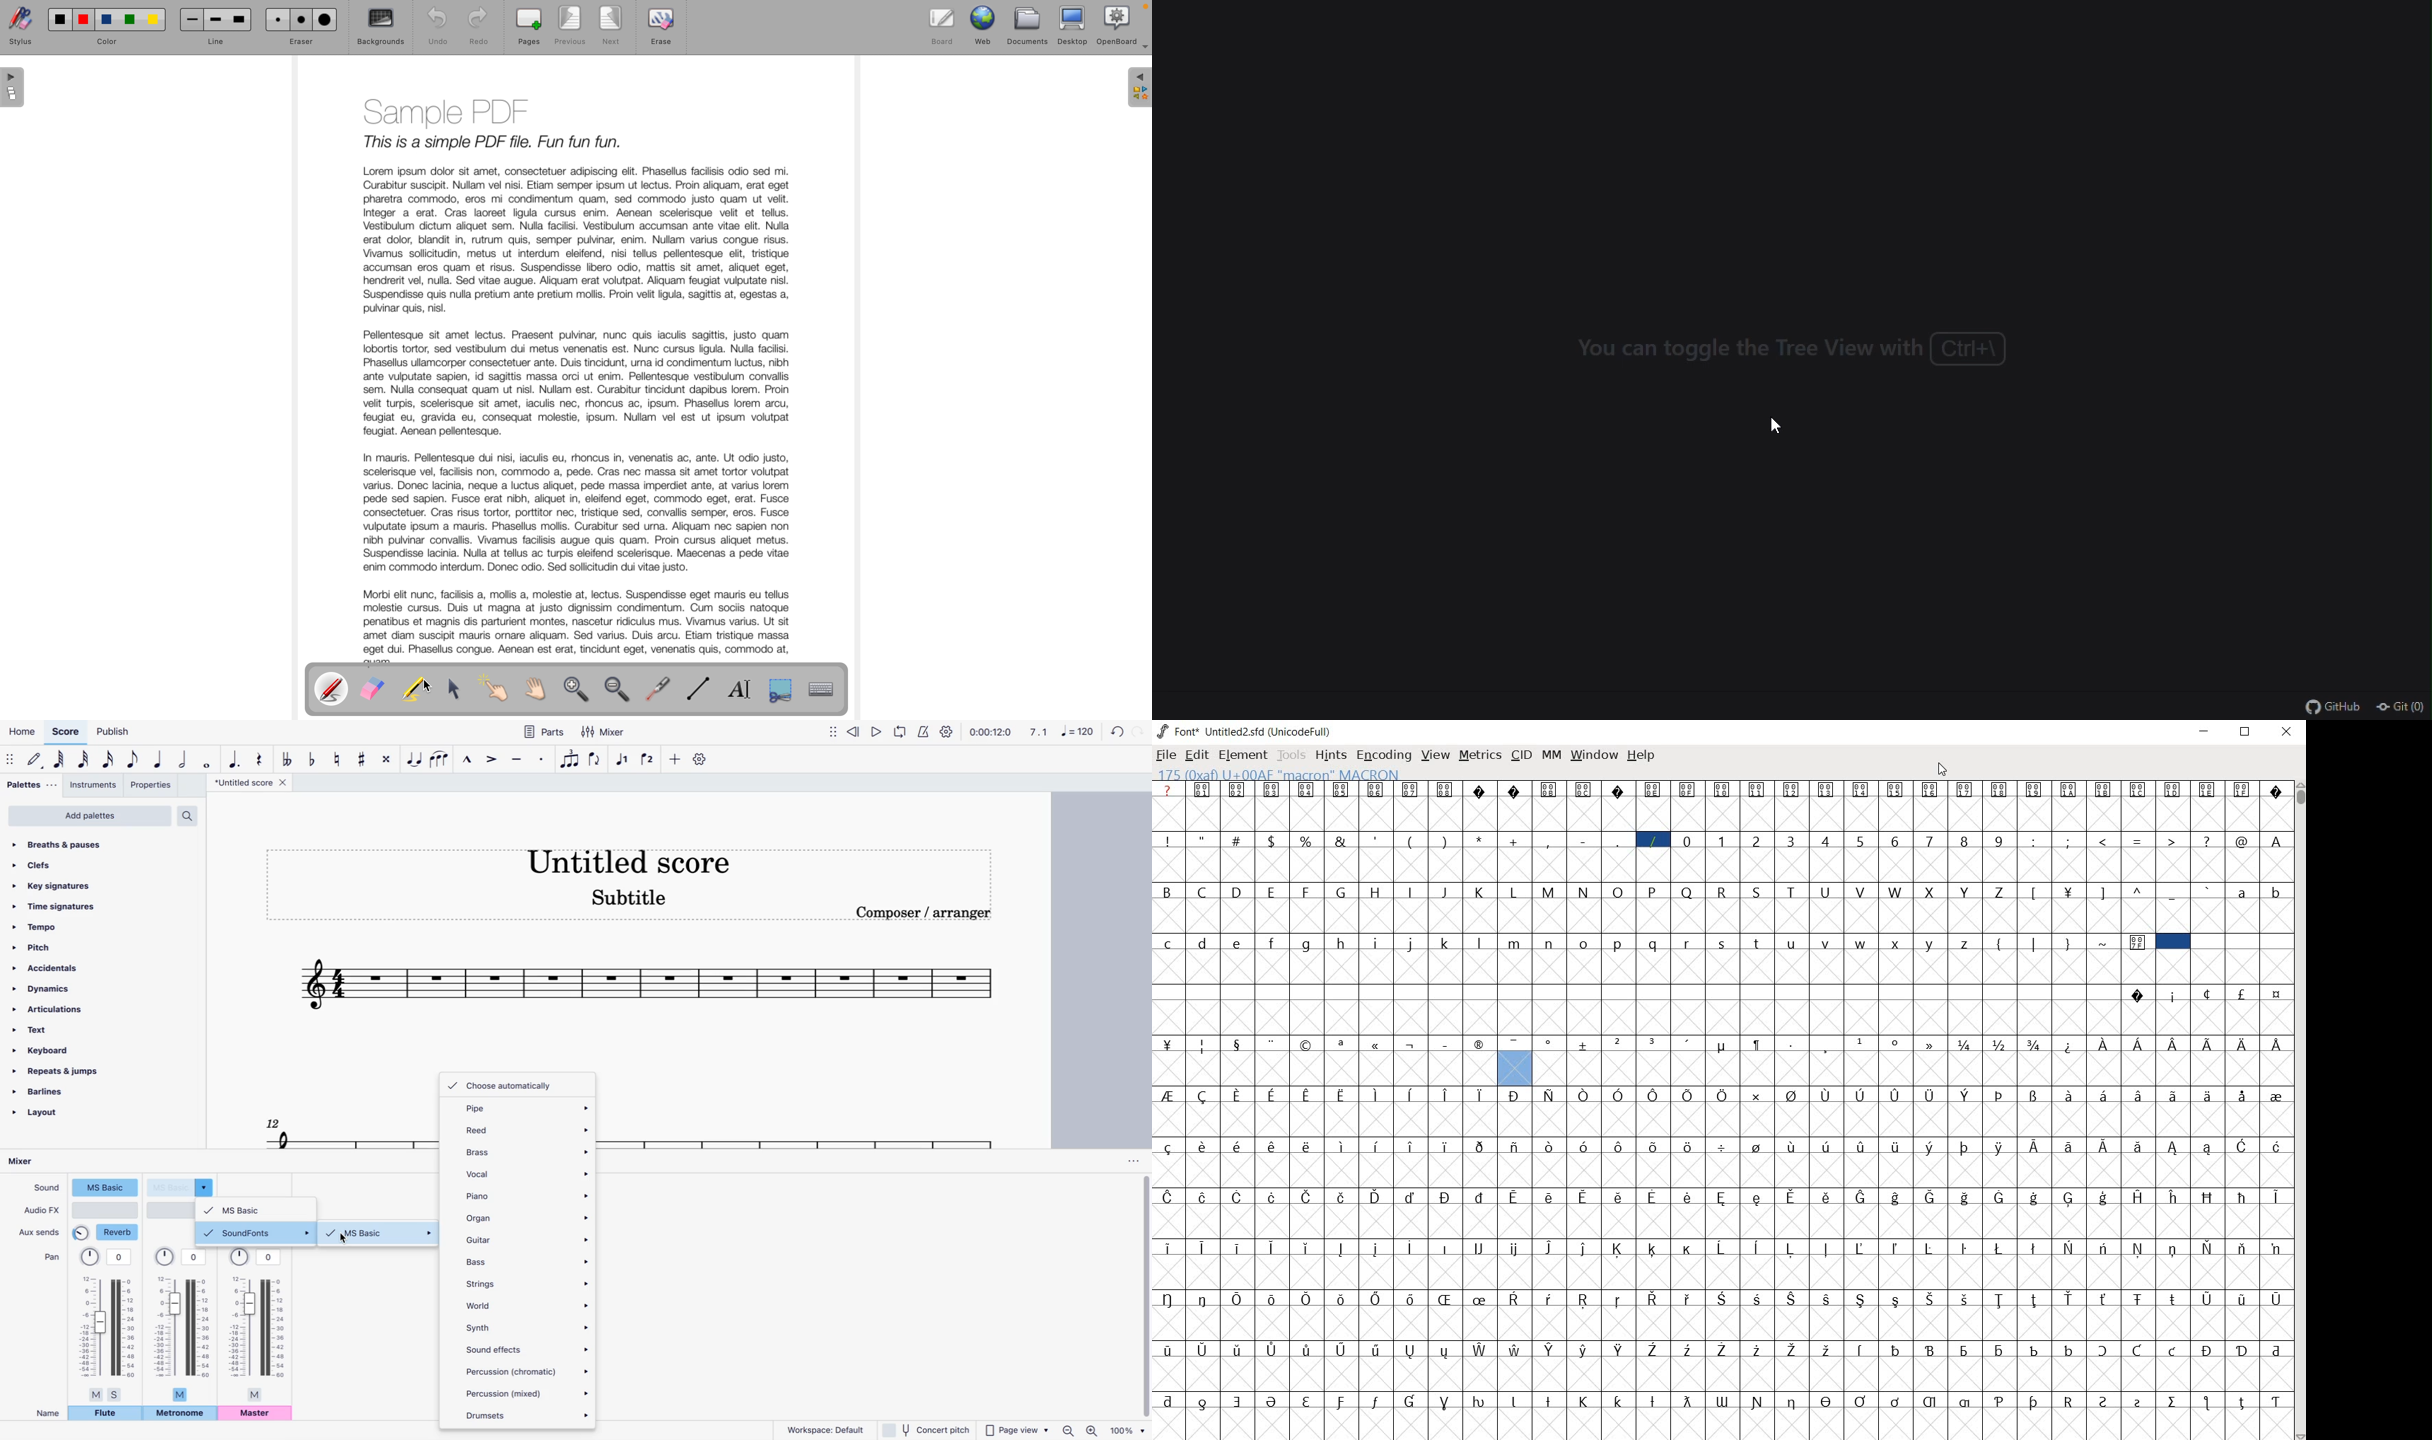 The height and width of the screenshot is (1456, 2436). I want to click on Symbol, so click(1378, 1400).